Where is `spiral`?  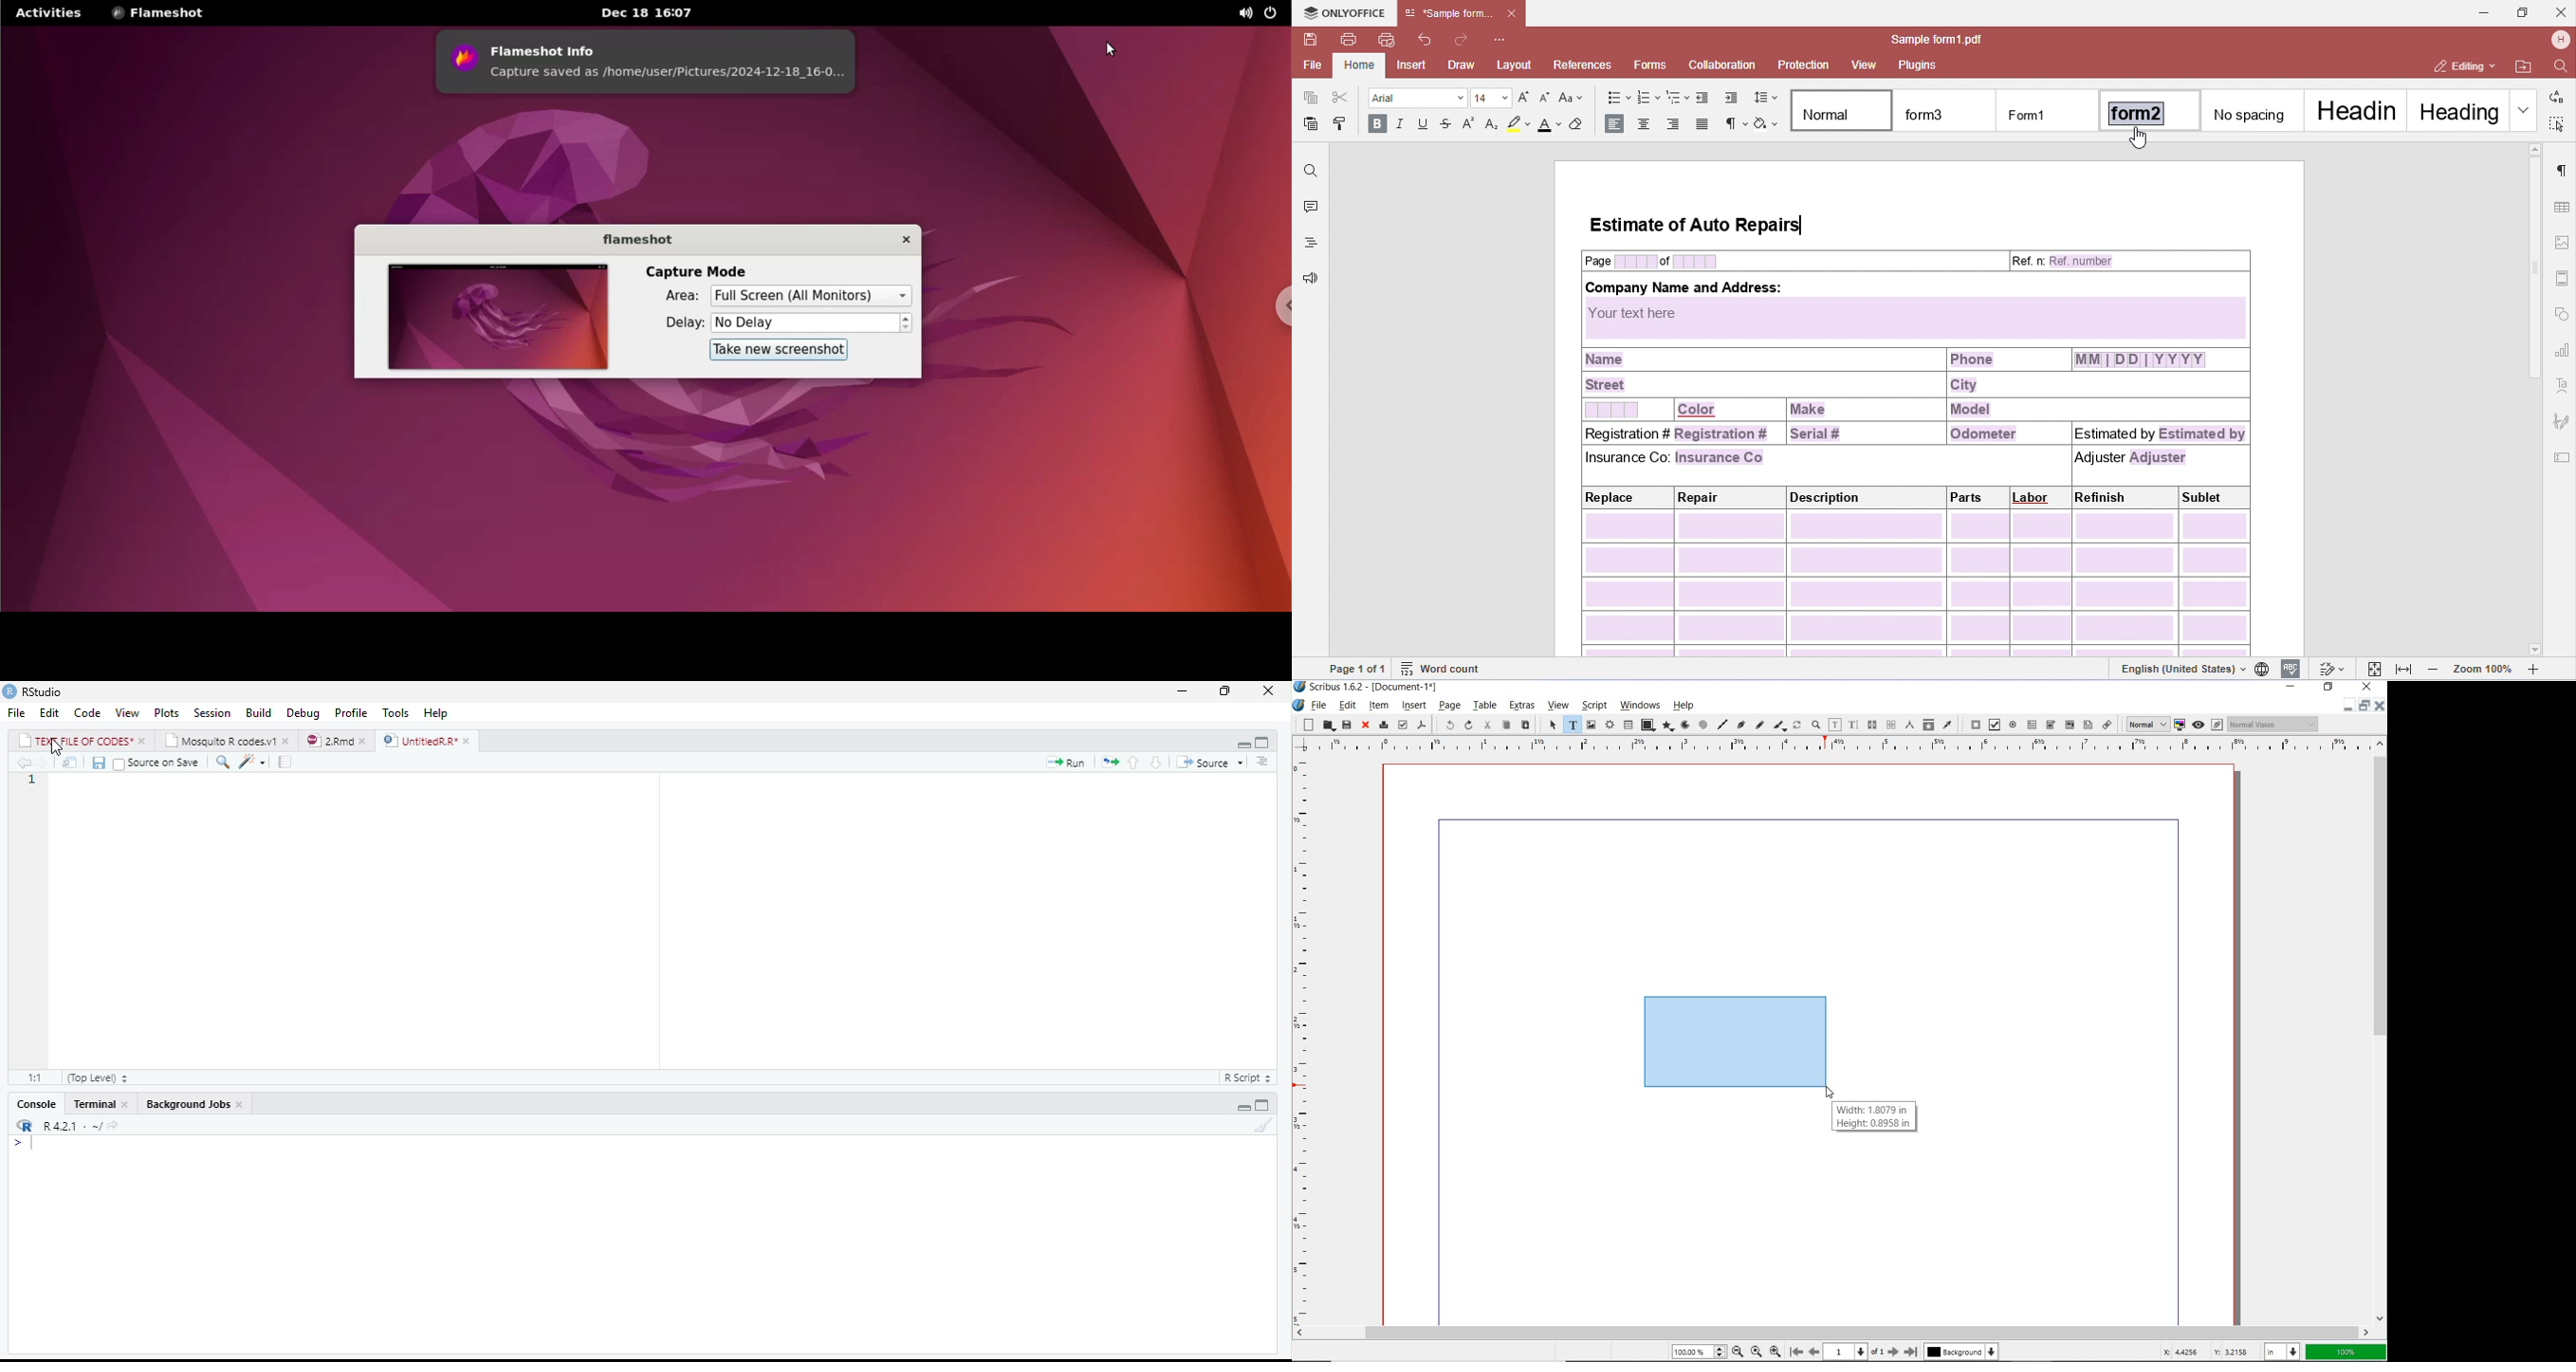
spiral is located at coordinates (1703, 724).